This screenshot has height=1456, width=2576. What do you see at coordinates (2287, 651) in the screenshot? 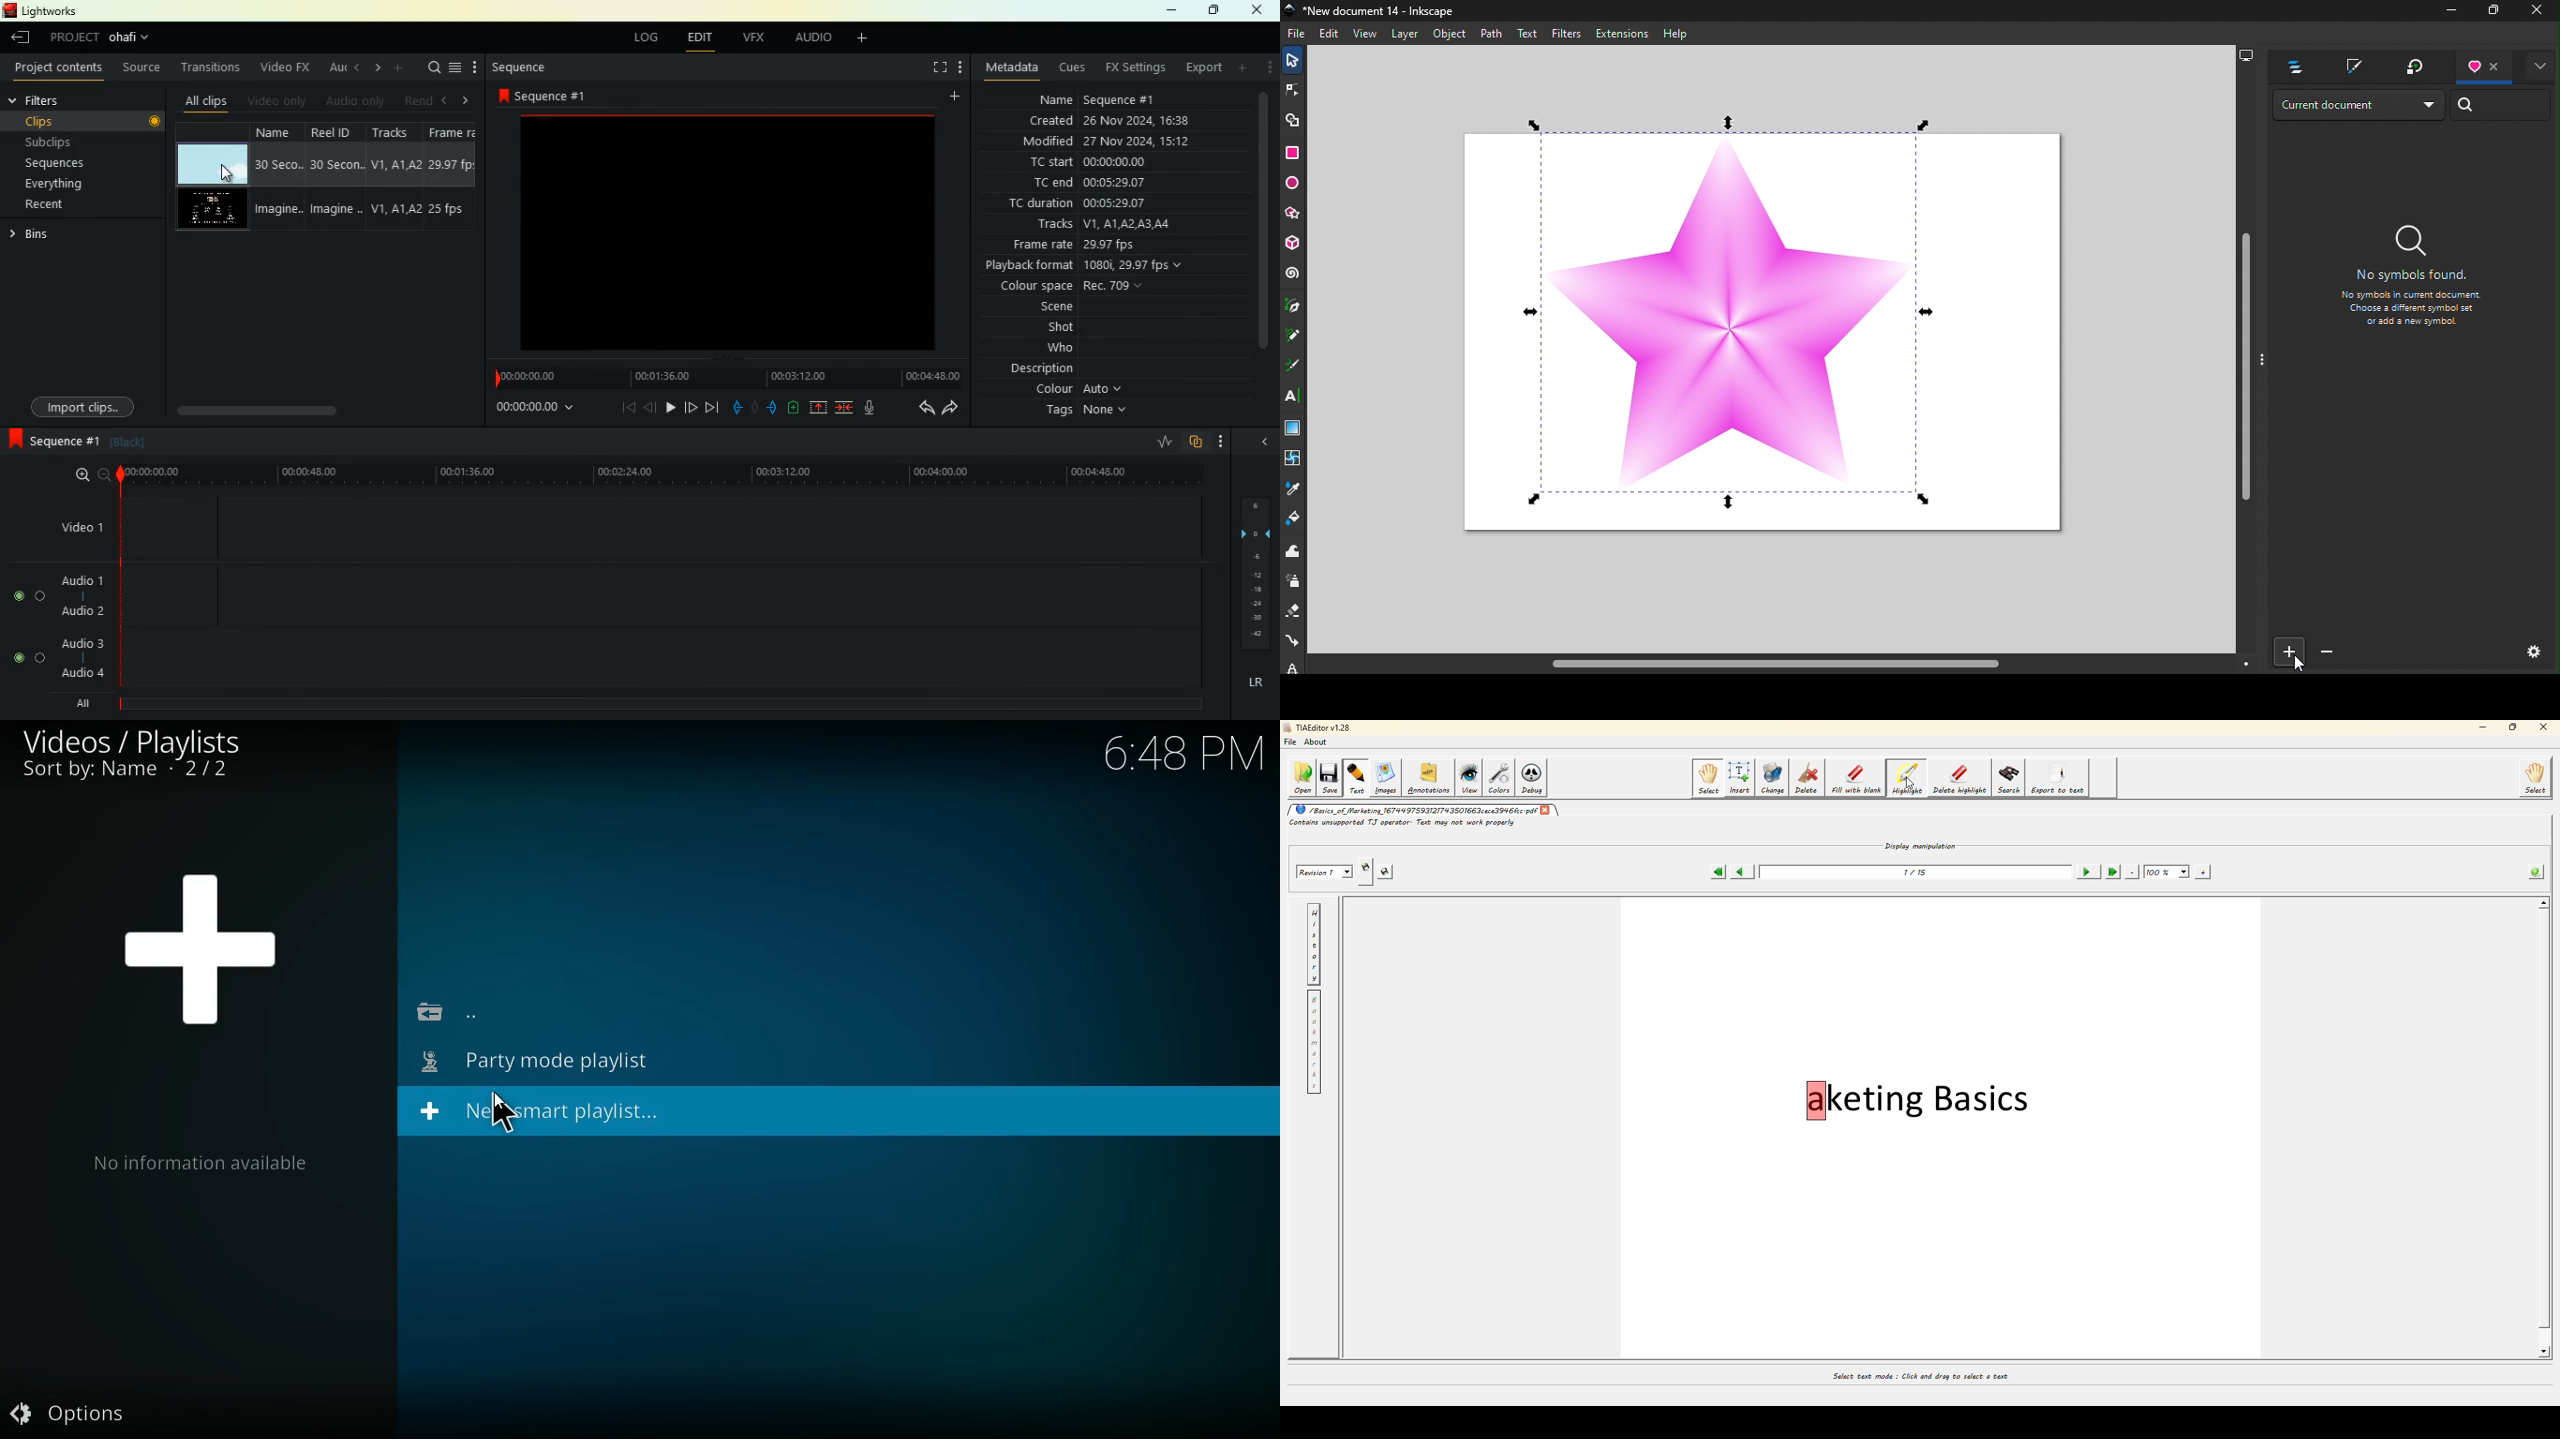
I see `Convert selected object to symbol` at bounding box center [2287, 651].